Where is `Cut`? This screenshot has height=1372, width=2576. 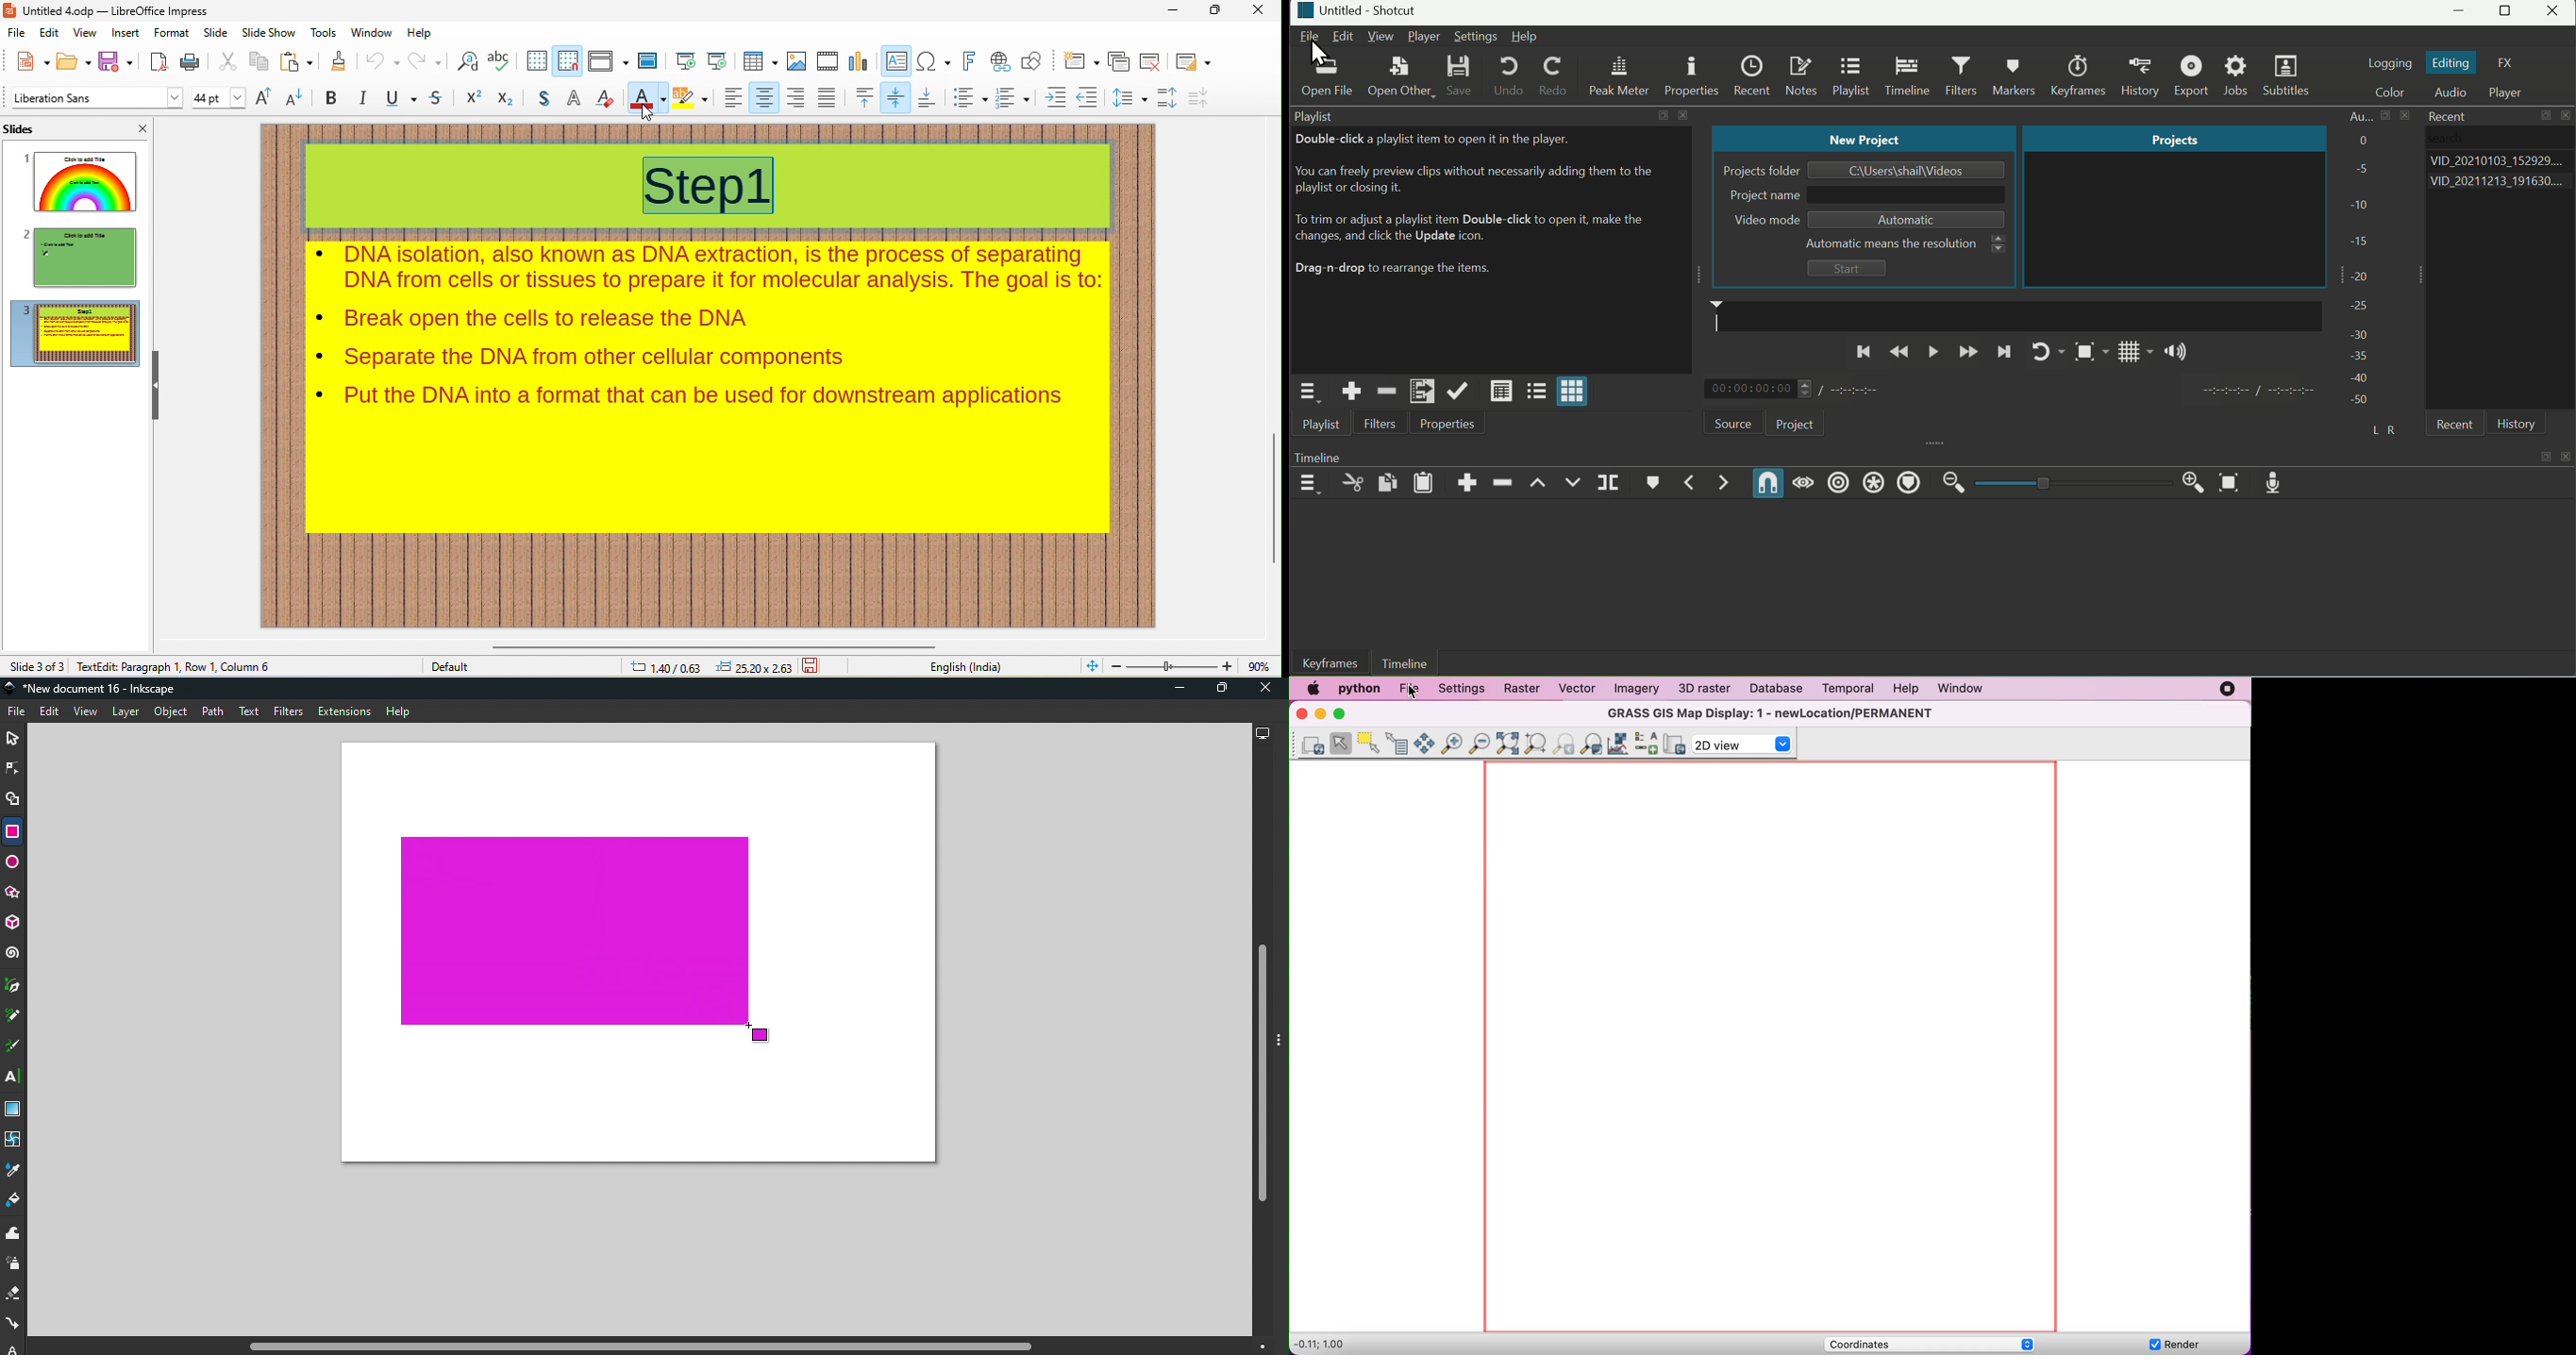
Cut is located at coordinates (1353, 484).